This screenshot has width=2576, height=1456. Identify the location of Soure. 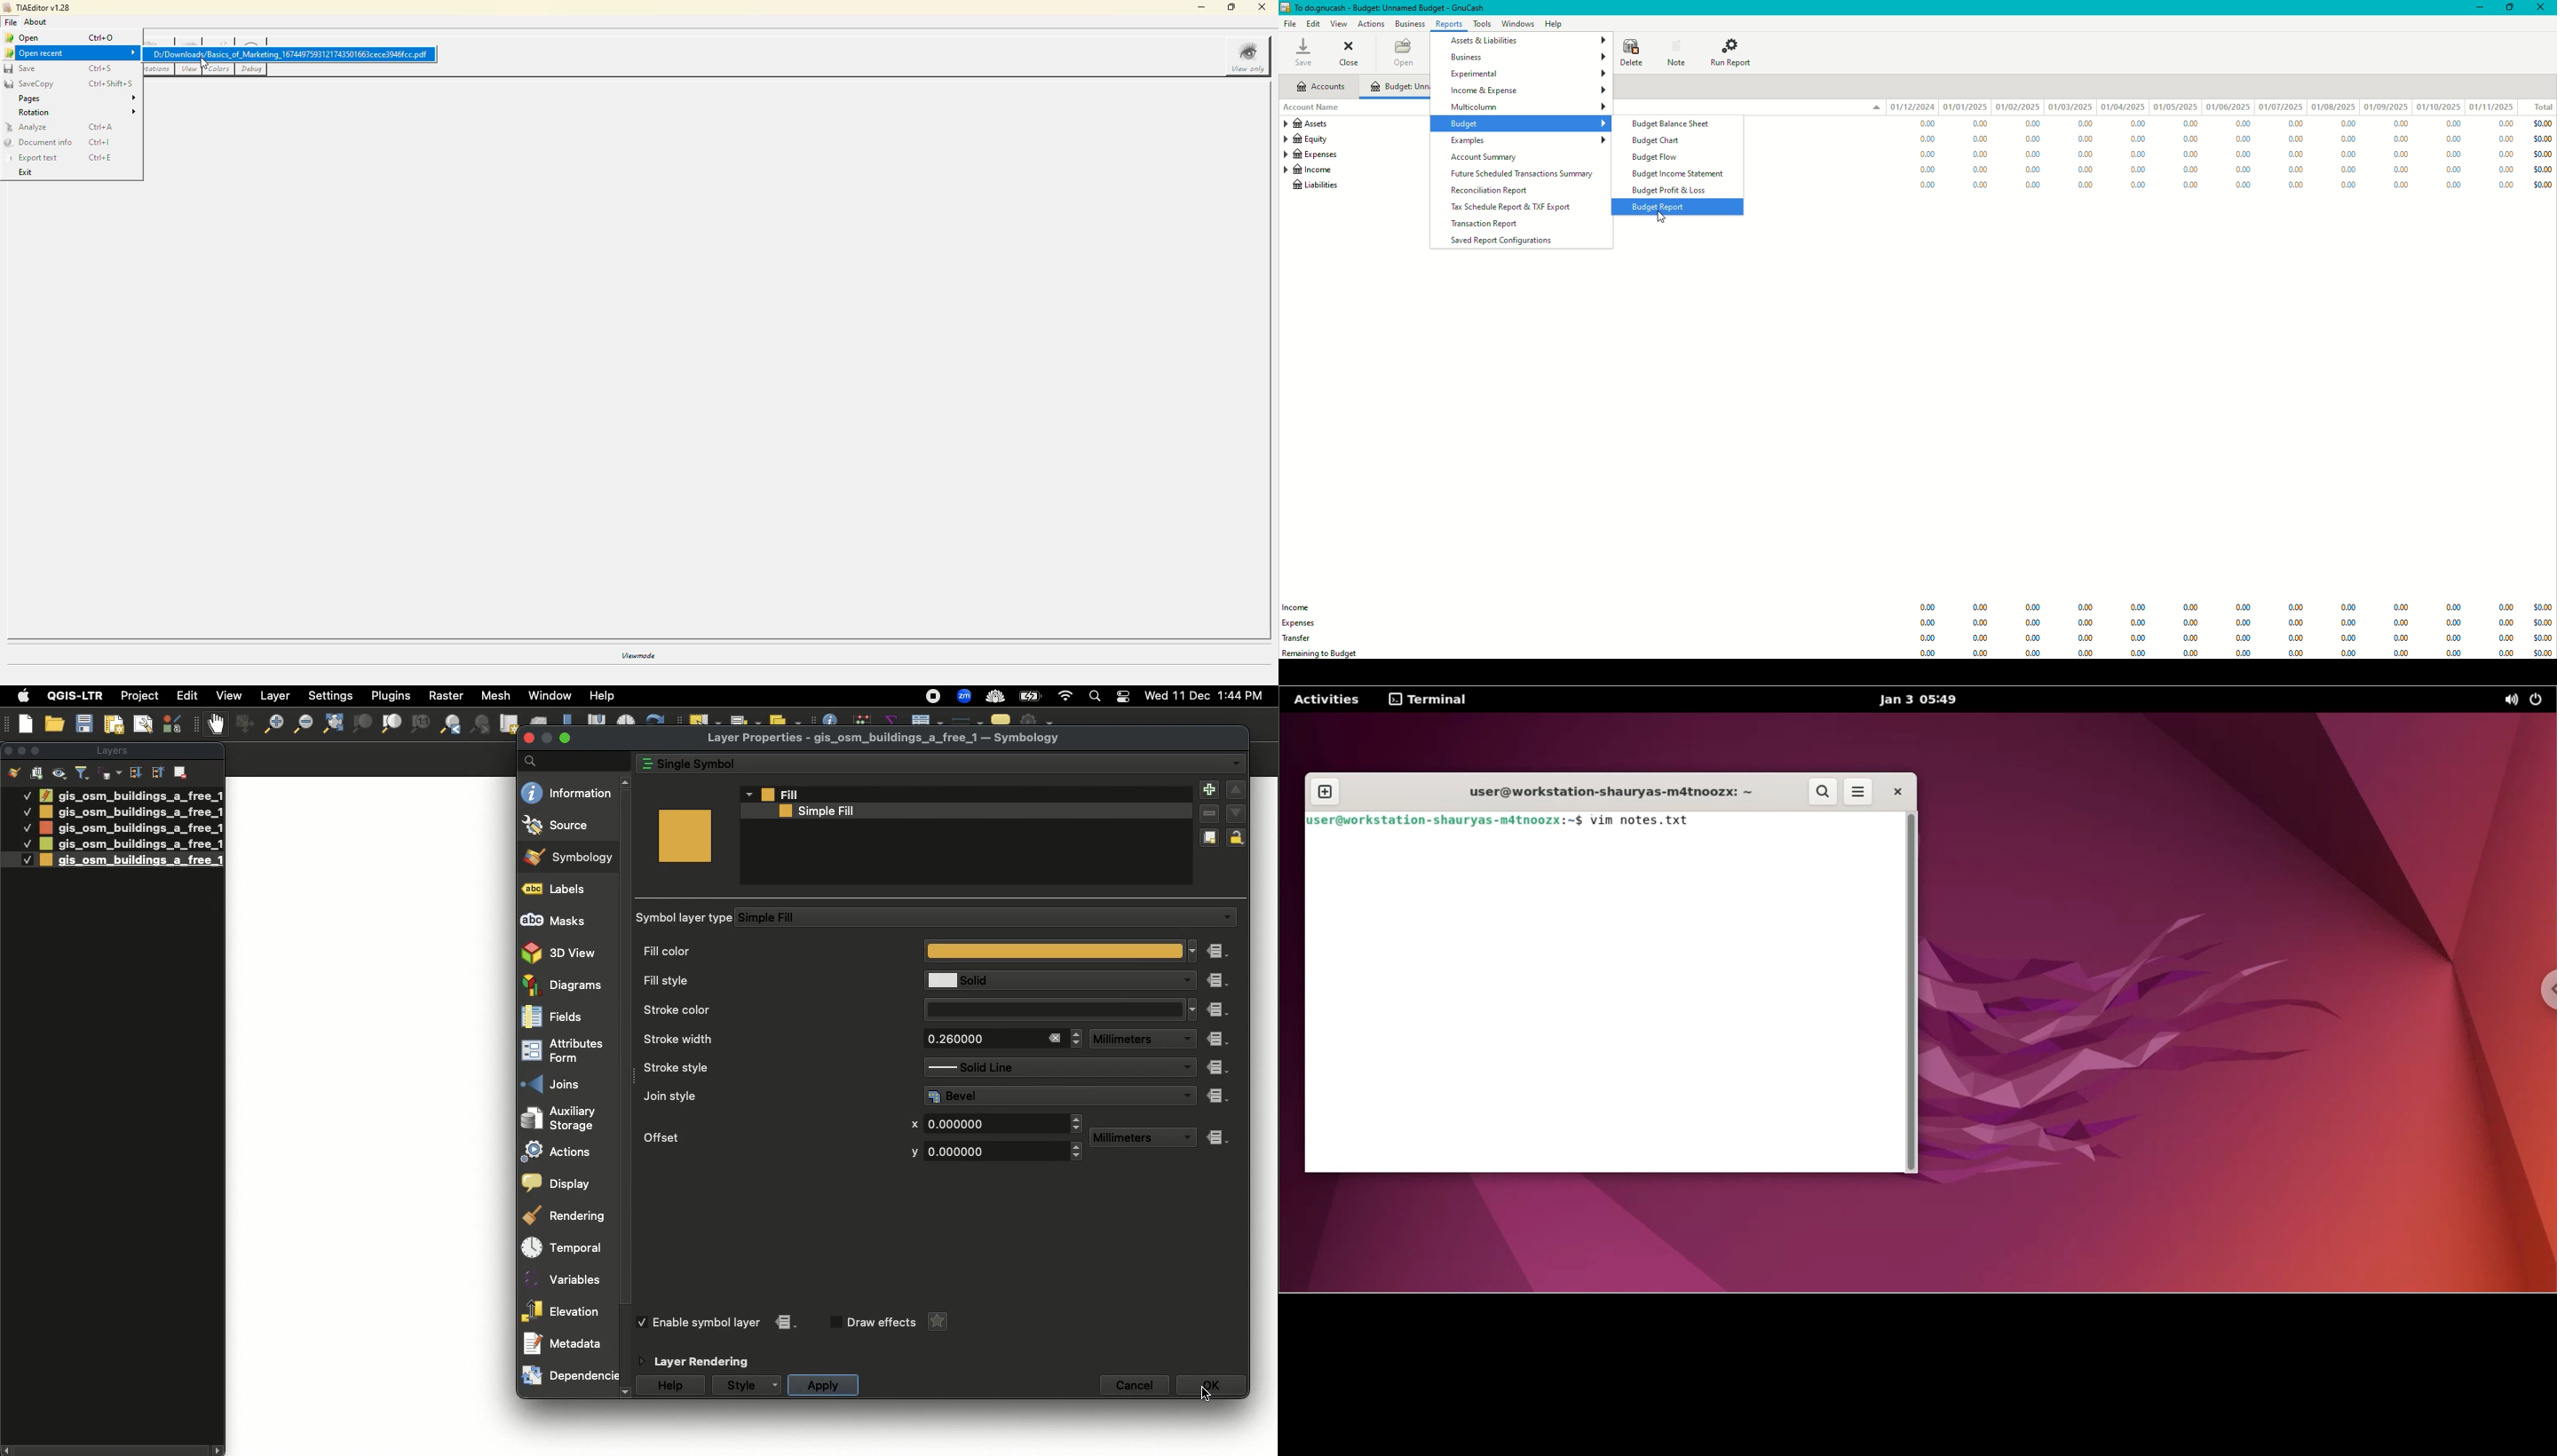
(566, 825).